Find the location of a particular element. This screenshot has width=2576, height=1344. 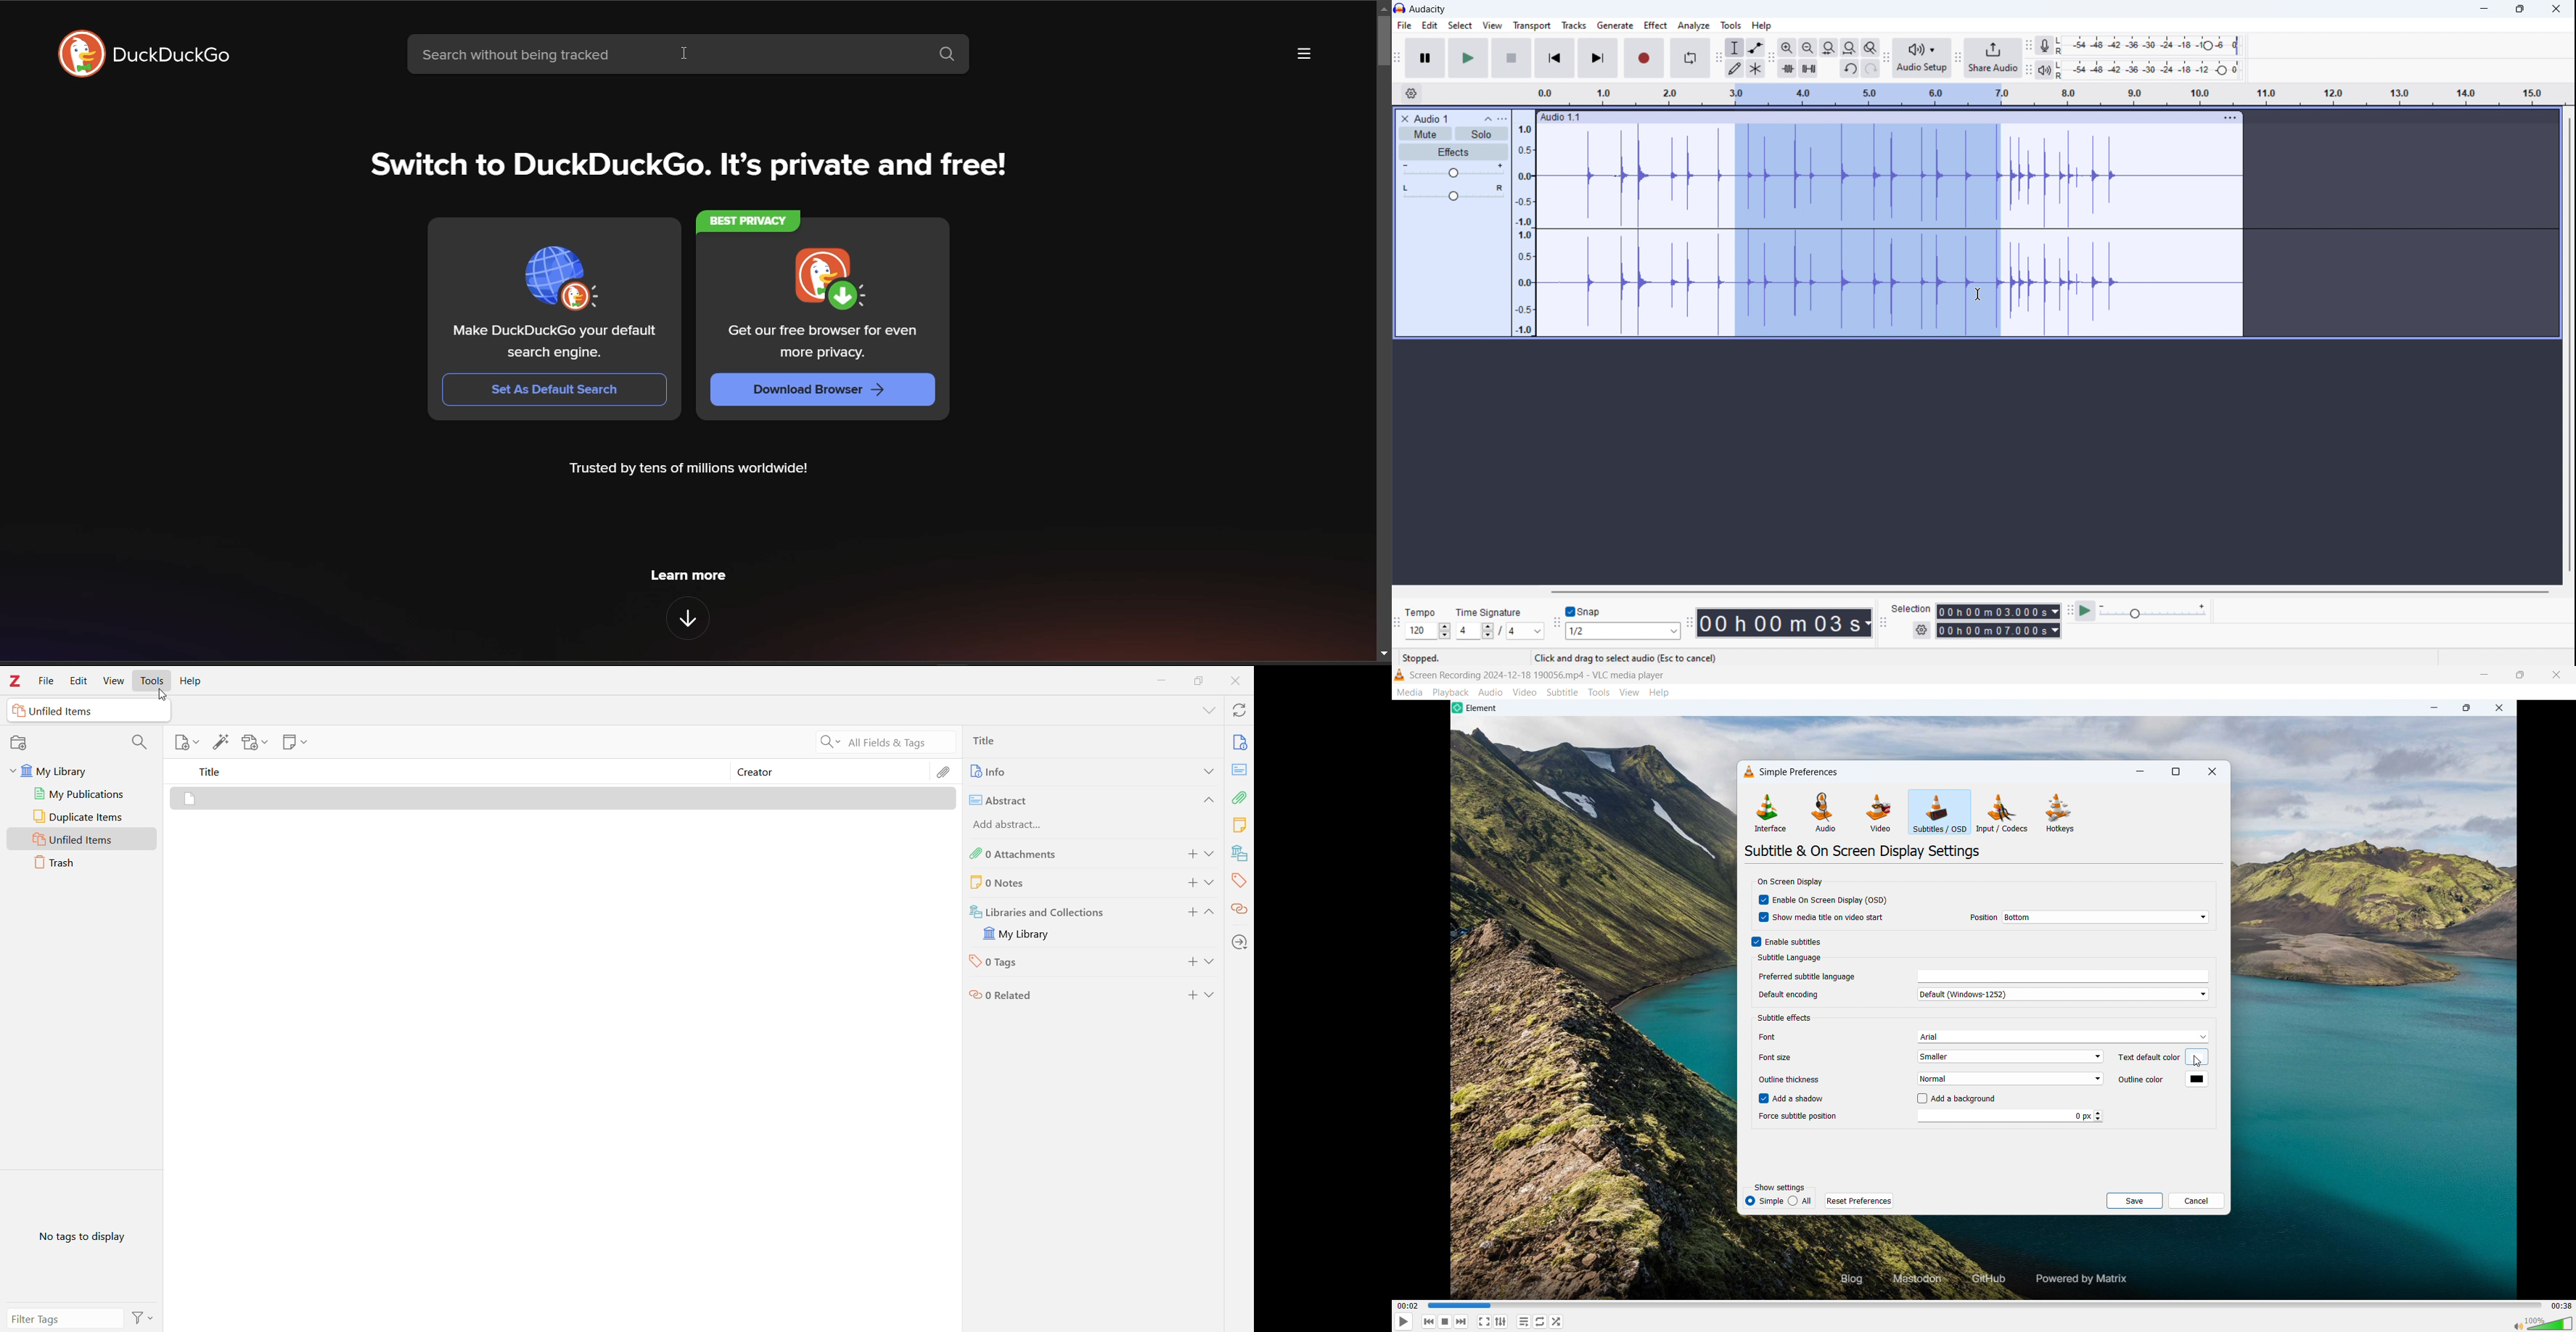

Expand Section is located at coordinates (1211, 996).